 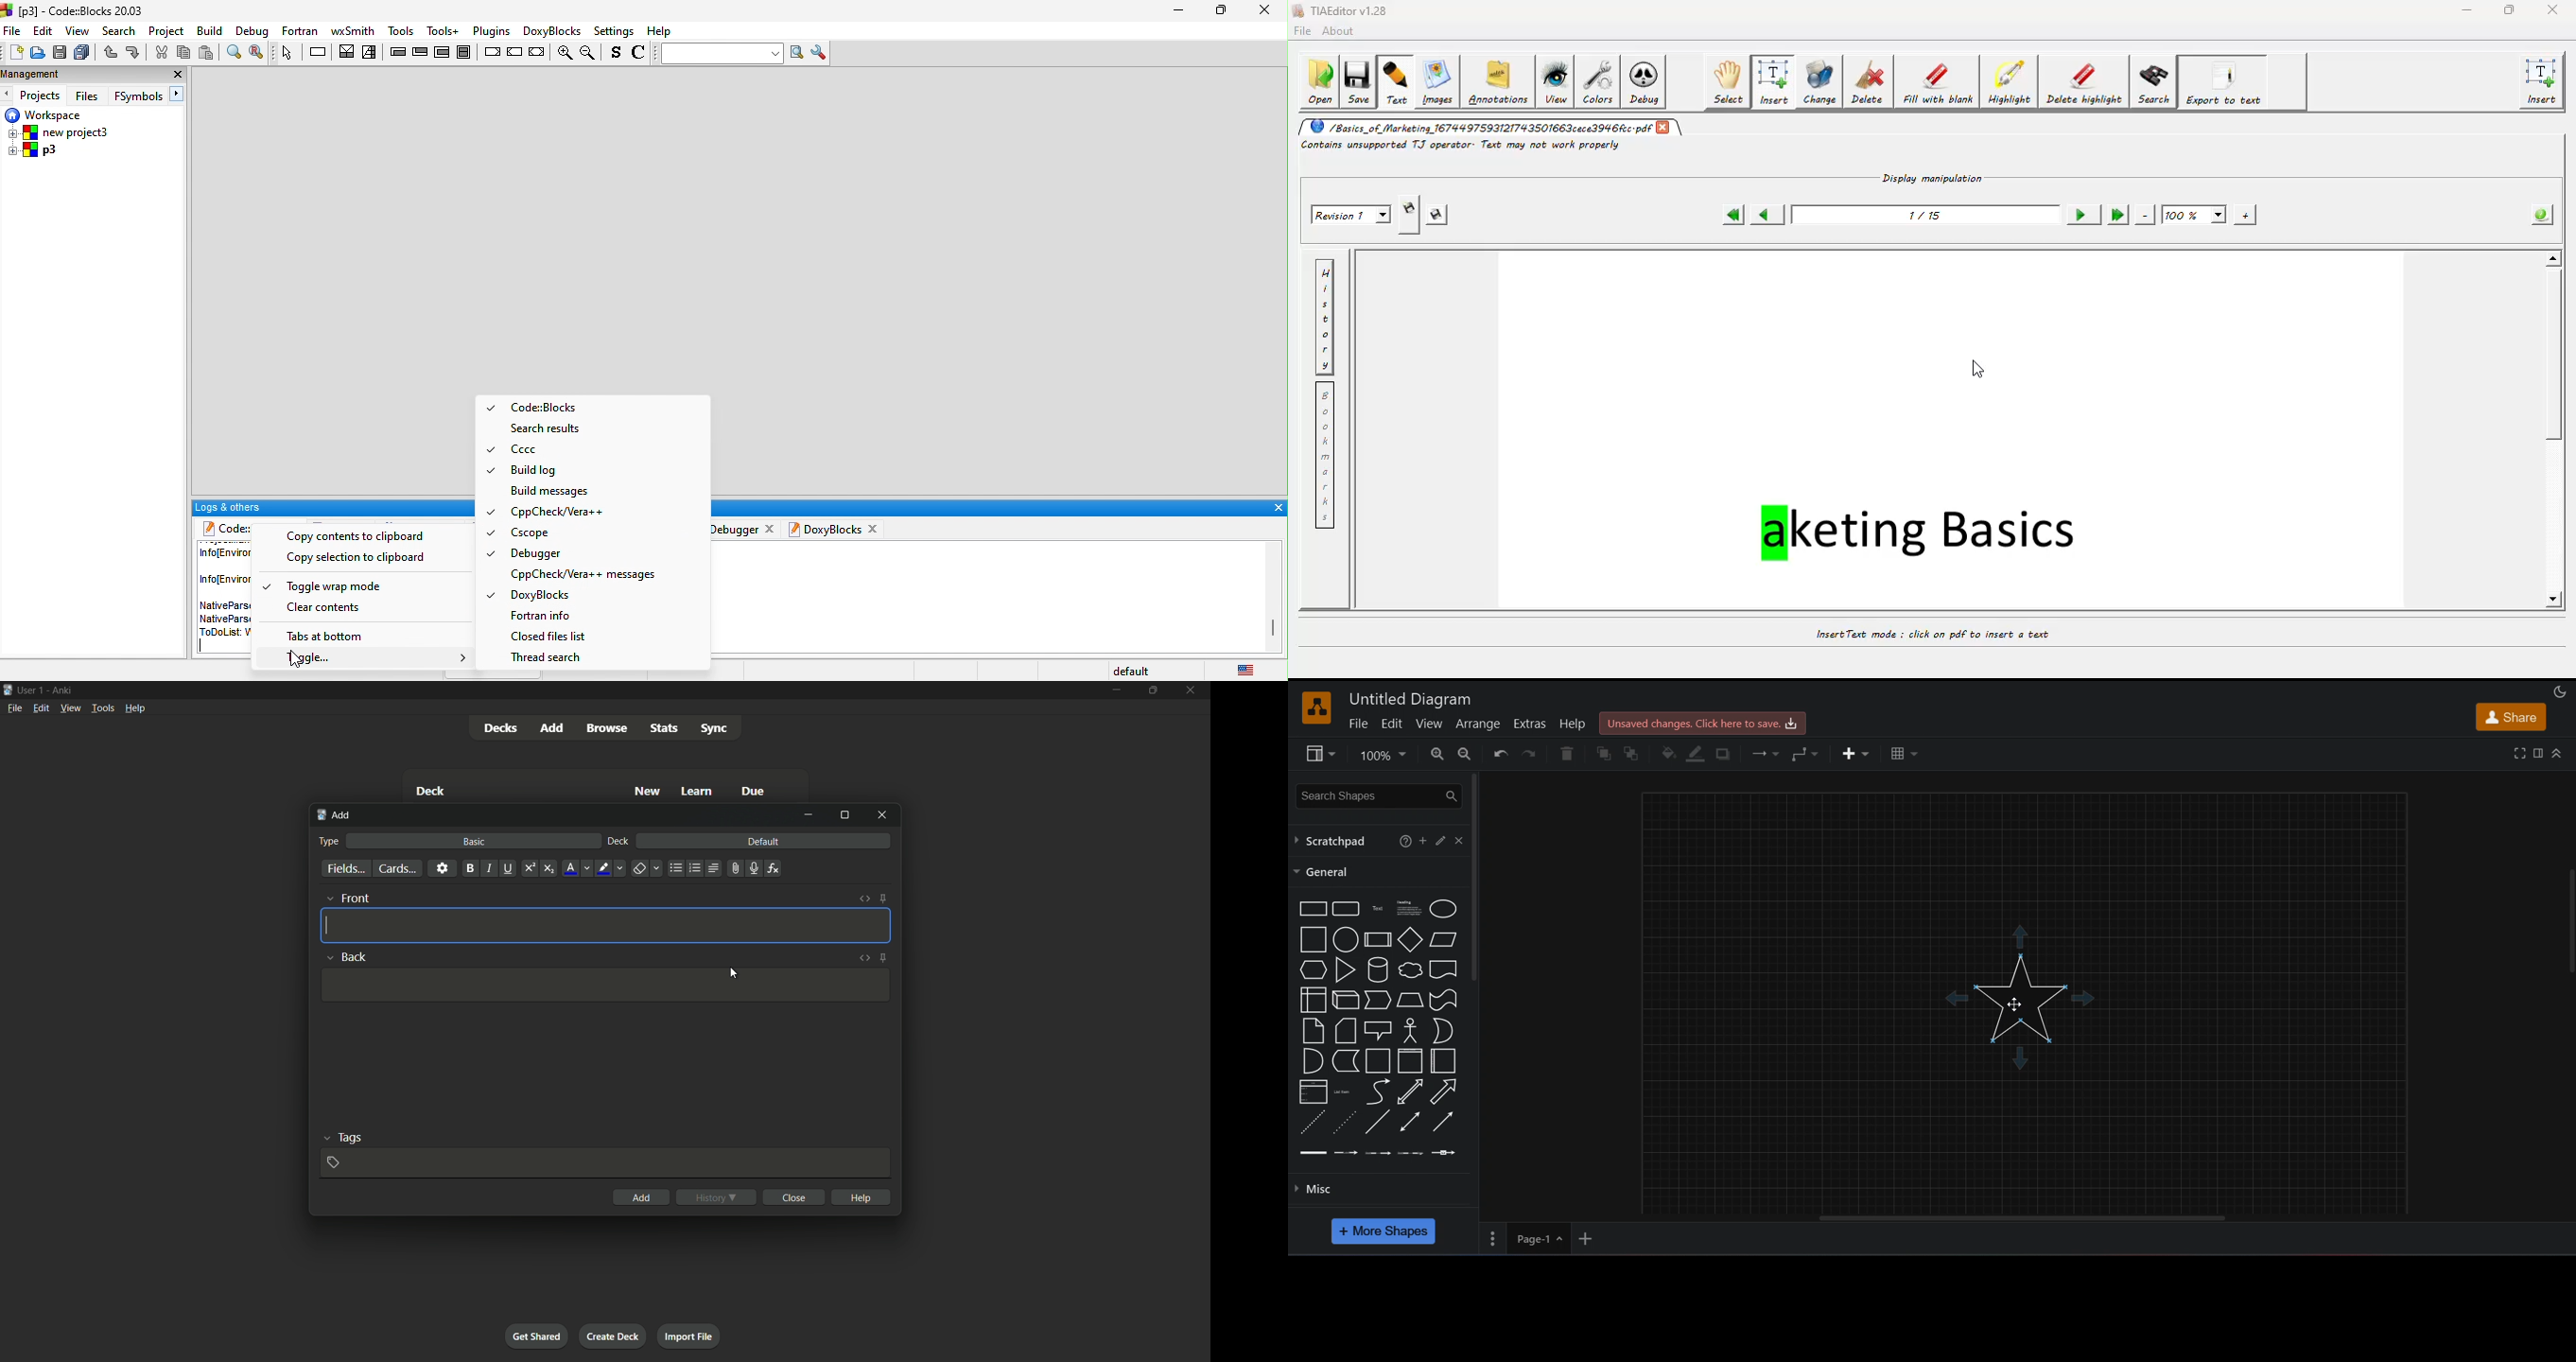 What do you see at coordinates (717, 1196) in the screenshot?
I see `history` at bounding box center [717, 1196].